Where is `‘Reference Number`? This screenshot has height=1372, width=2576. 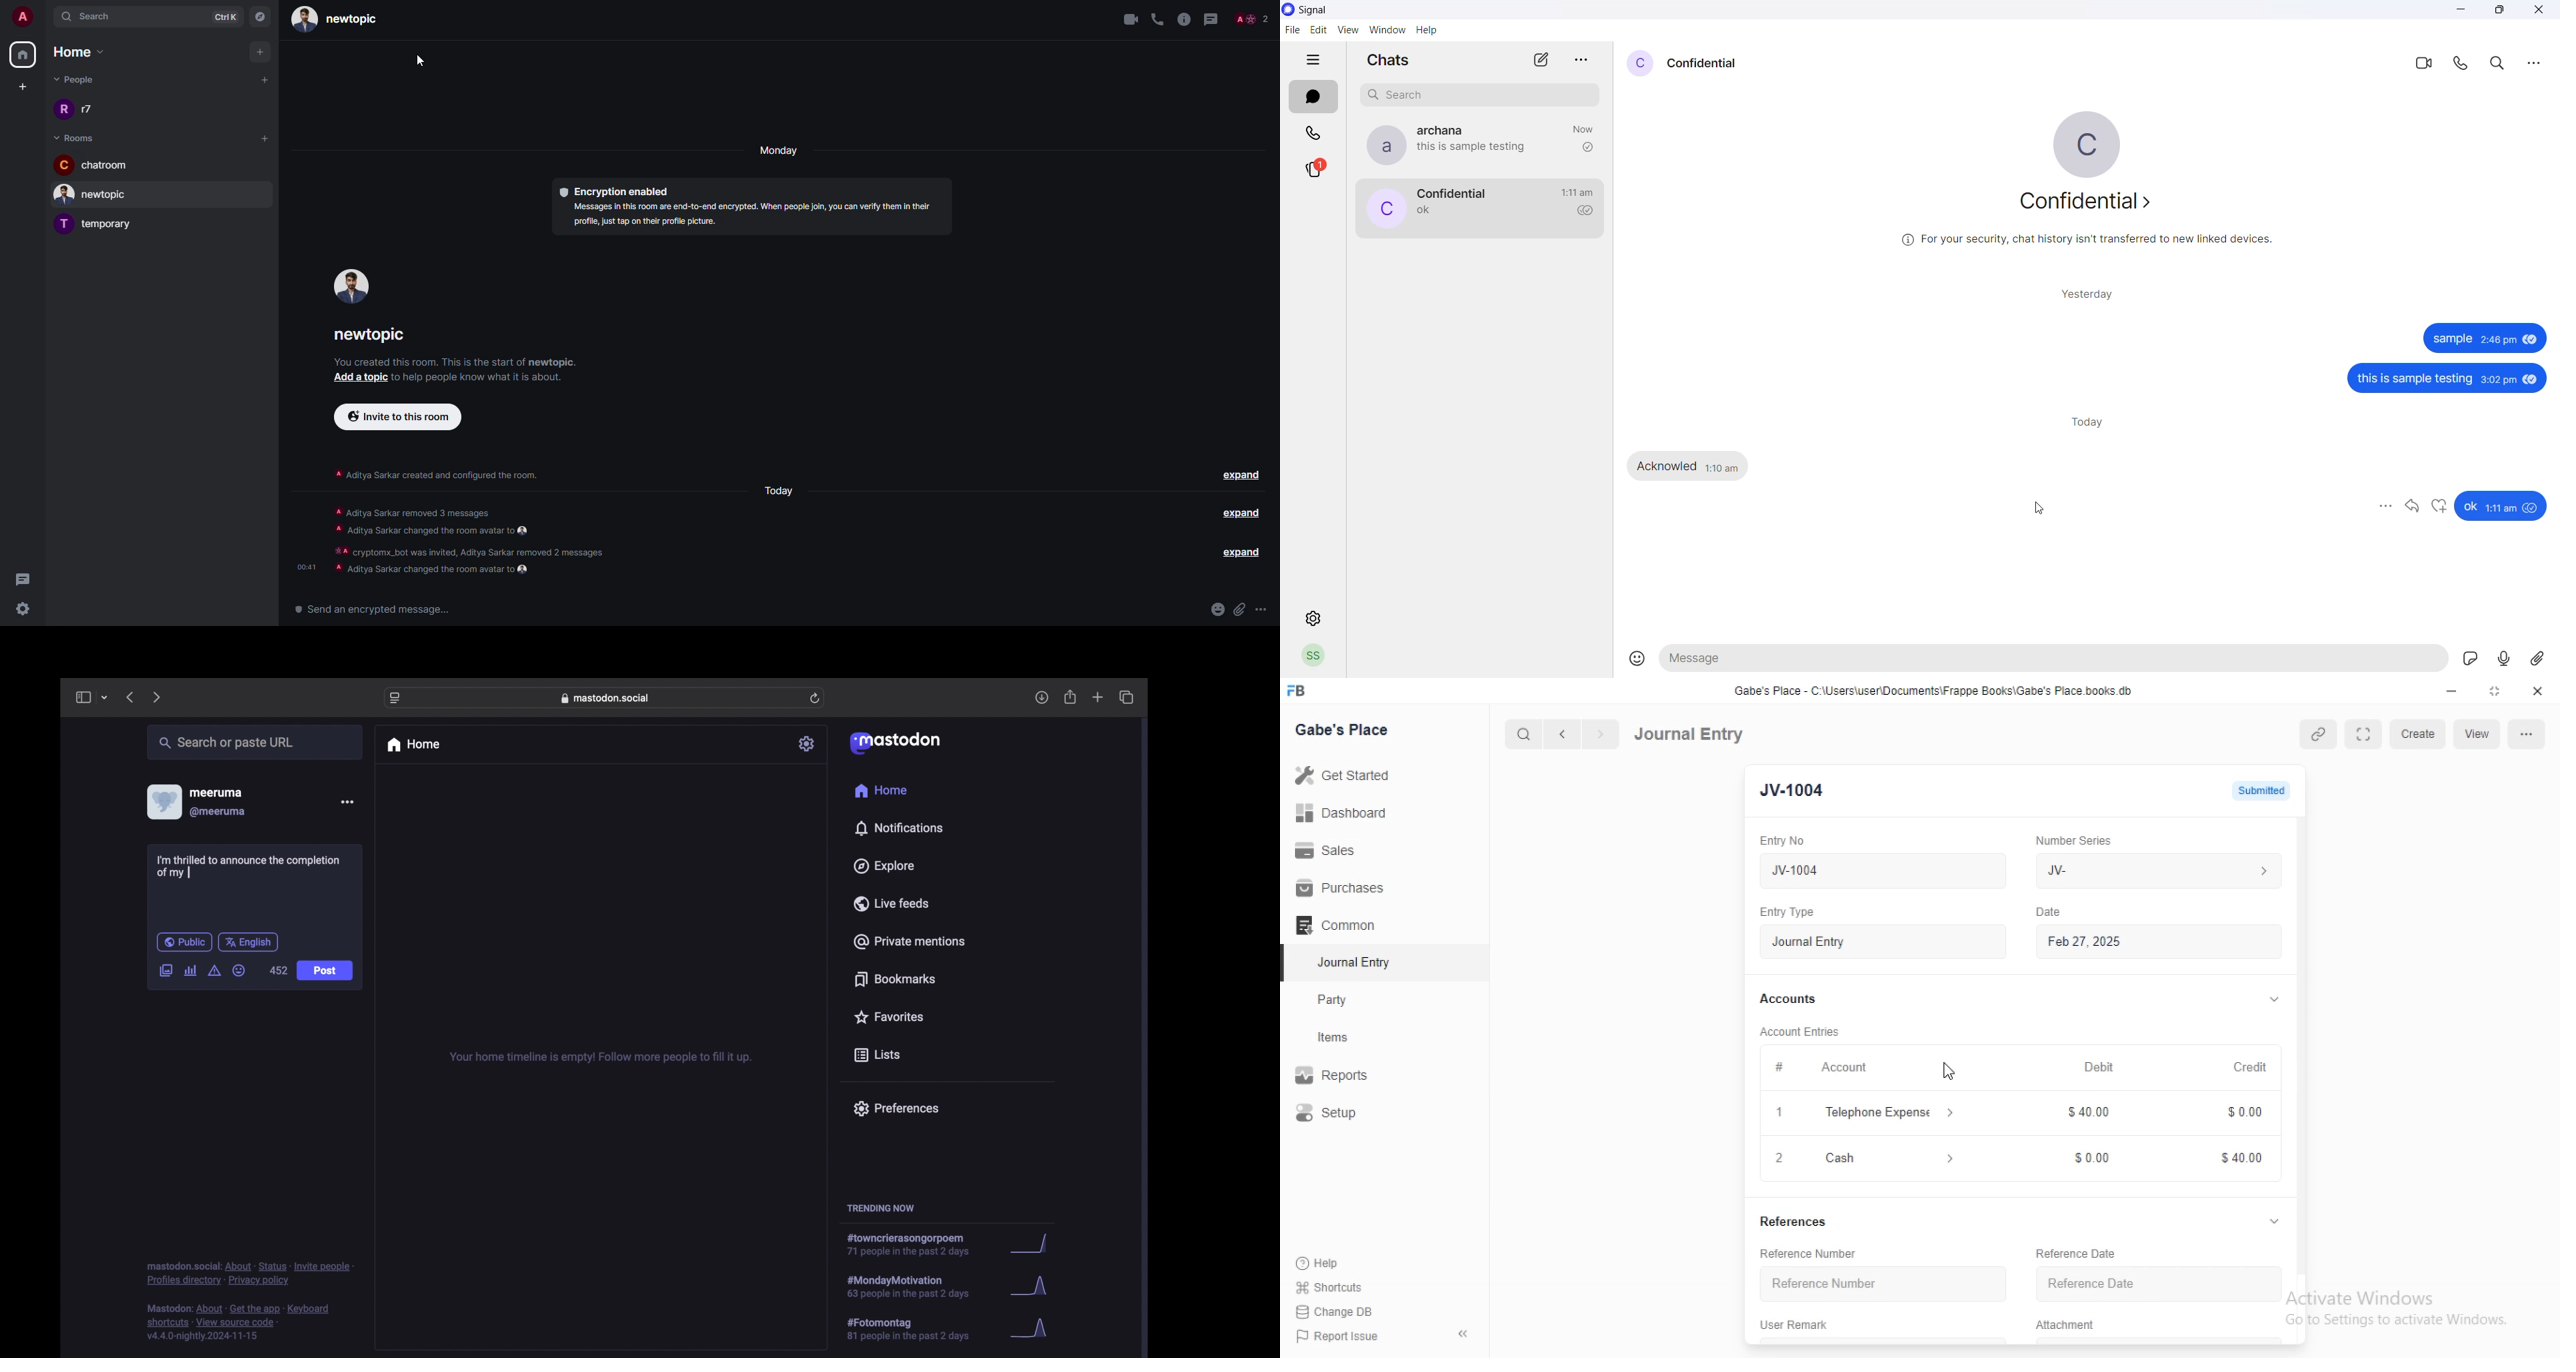 ‘Reference Number is located at coordinates (1824, 1283).